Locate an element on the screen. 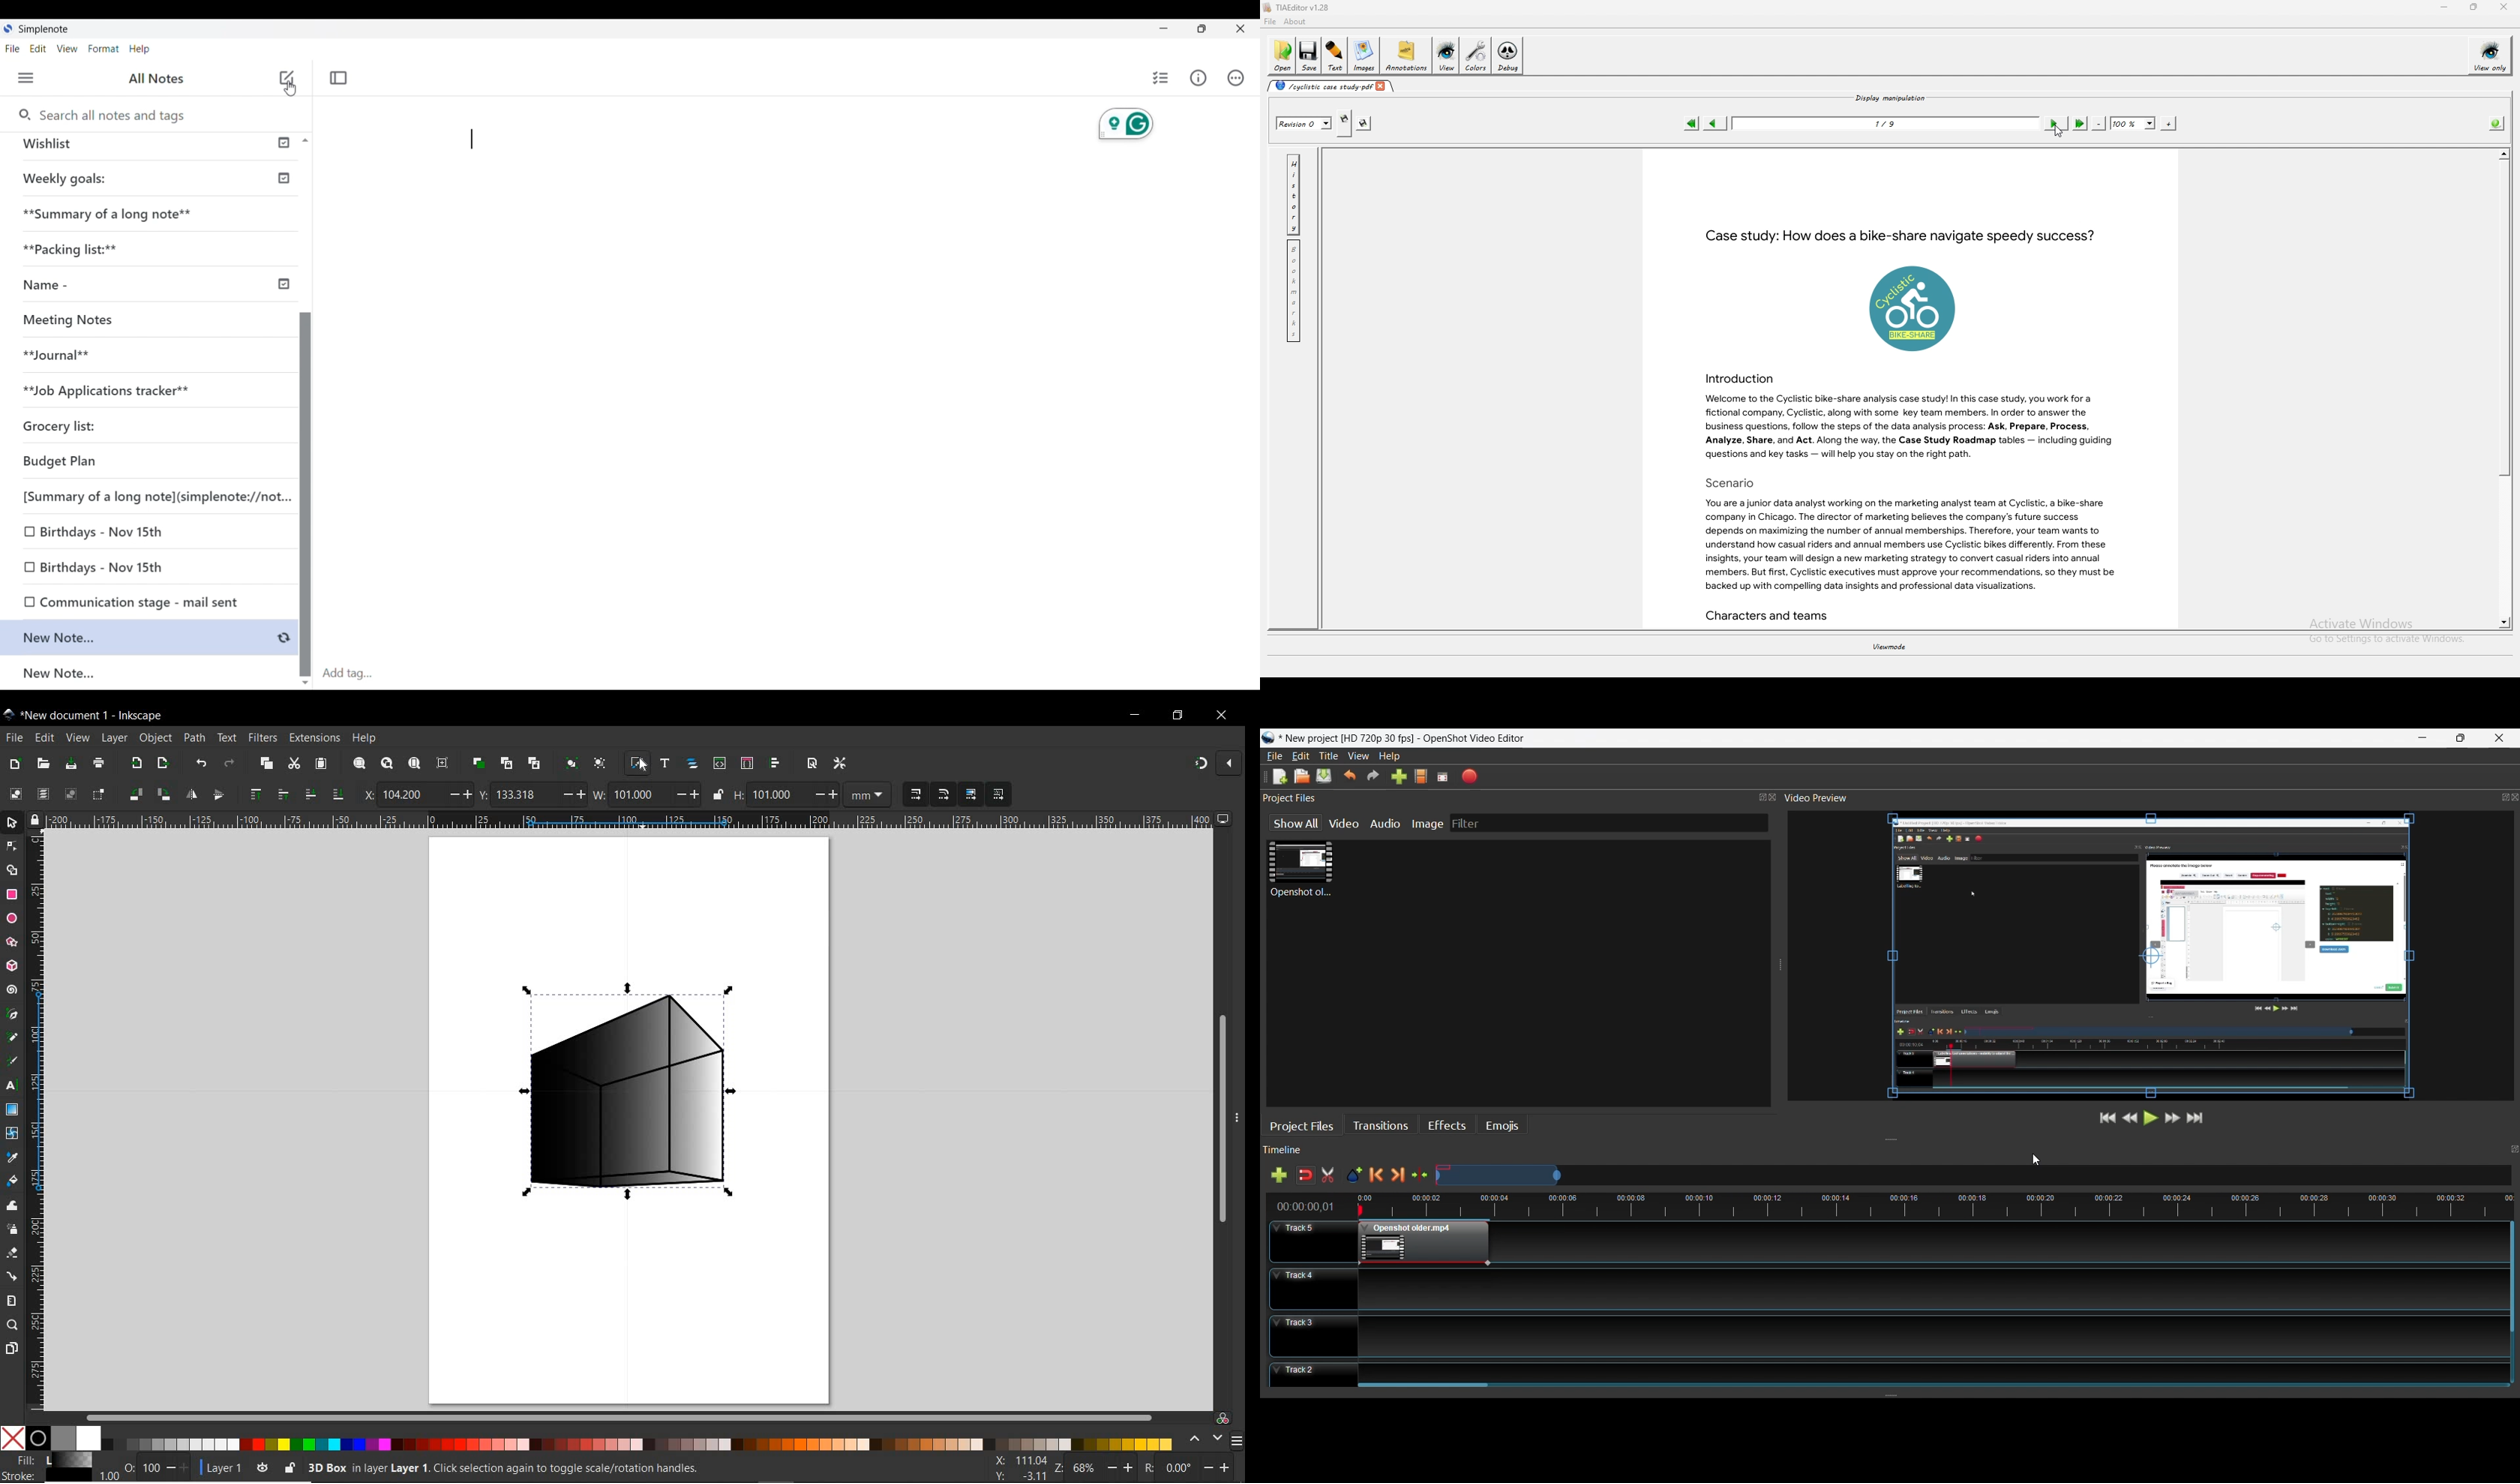 The width and height of the screenshot is (2520, 1484). scroll down is located at coordinates (309, 683).